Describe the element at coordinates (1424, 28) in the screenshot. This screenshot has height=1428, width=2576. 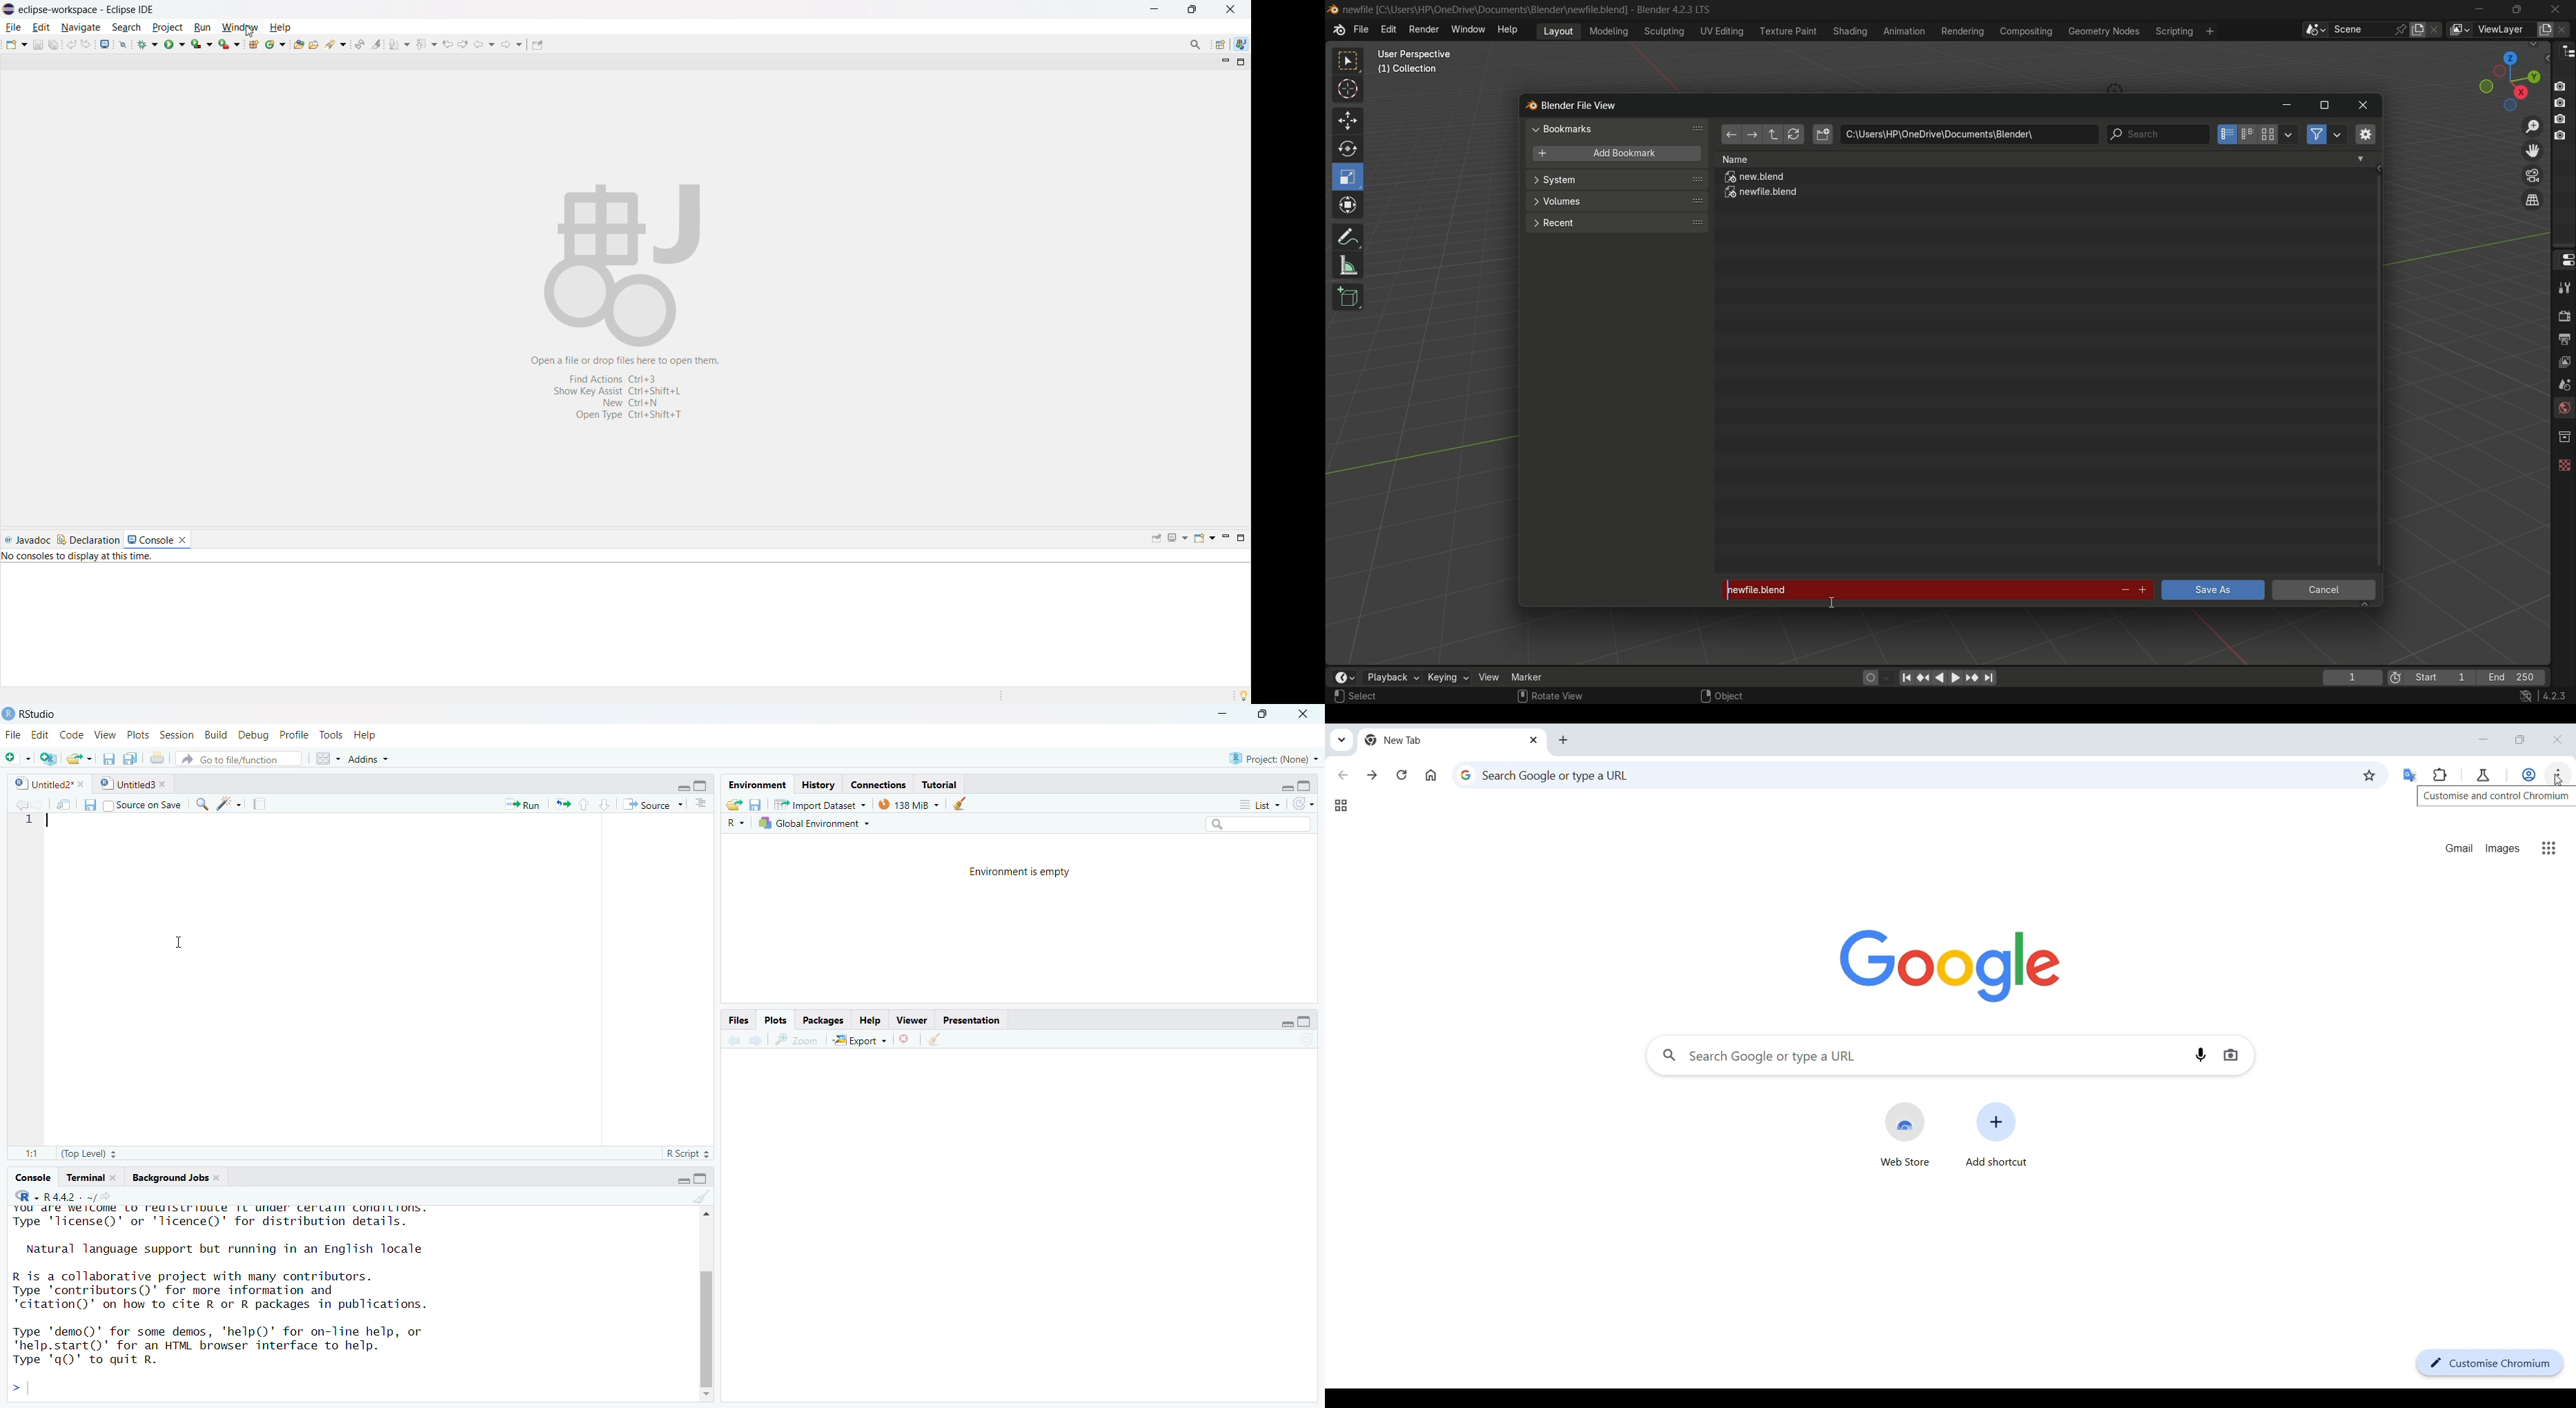
I see `render menu` at that location.